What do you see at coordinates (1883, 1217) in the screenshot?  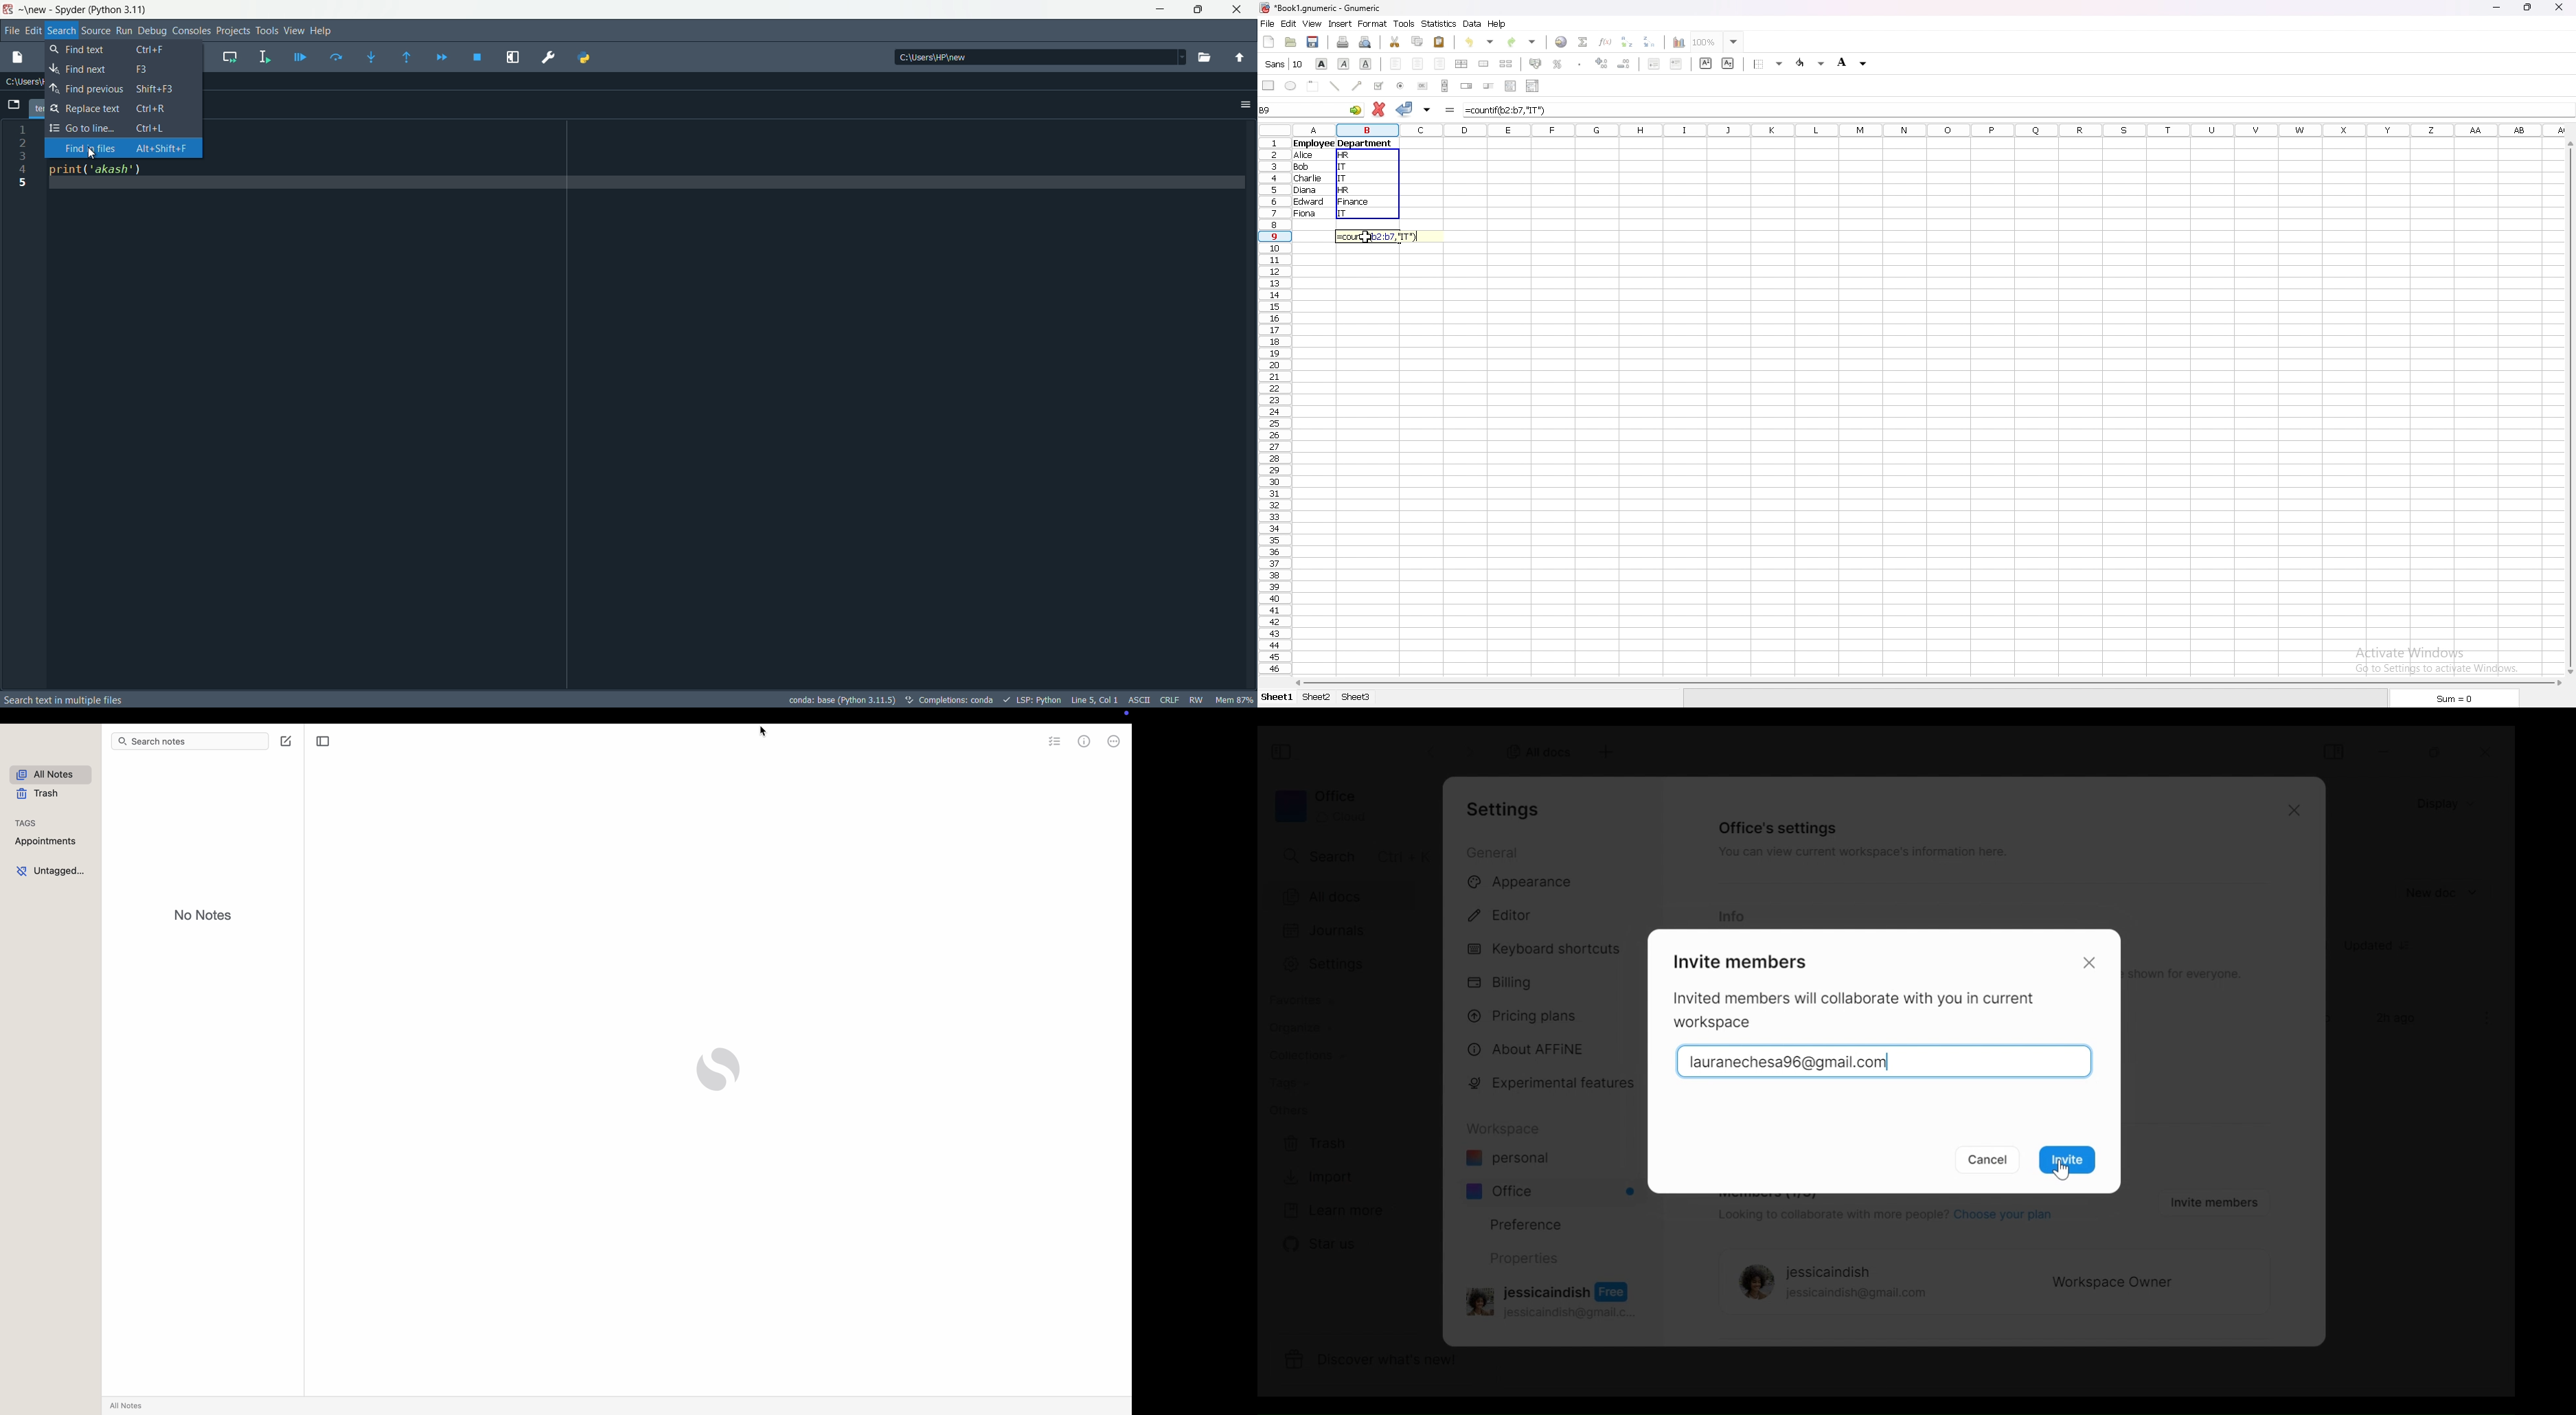 I see `Looking to collaborate with more people? Choose your plan` at bounding box center [1883, 1217].